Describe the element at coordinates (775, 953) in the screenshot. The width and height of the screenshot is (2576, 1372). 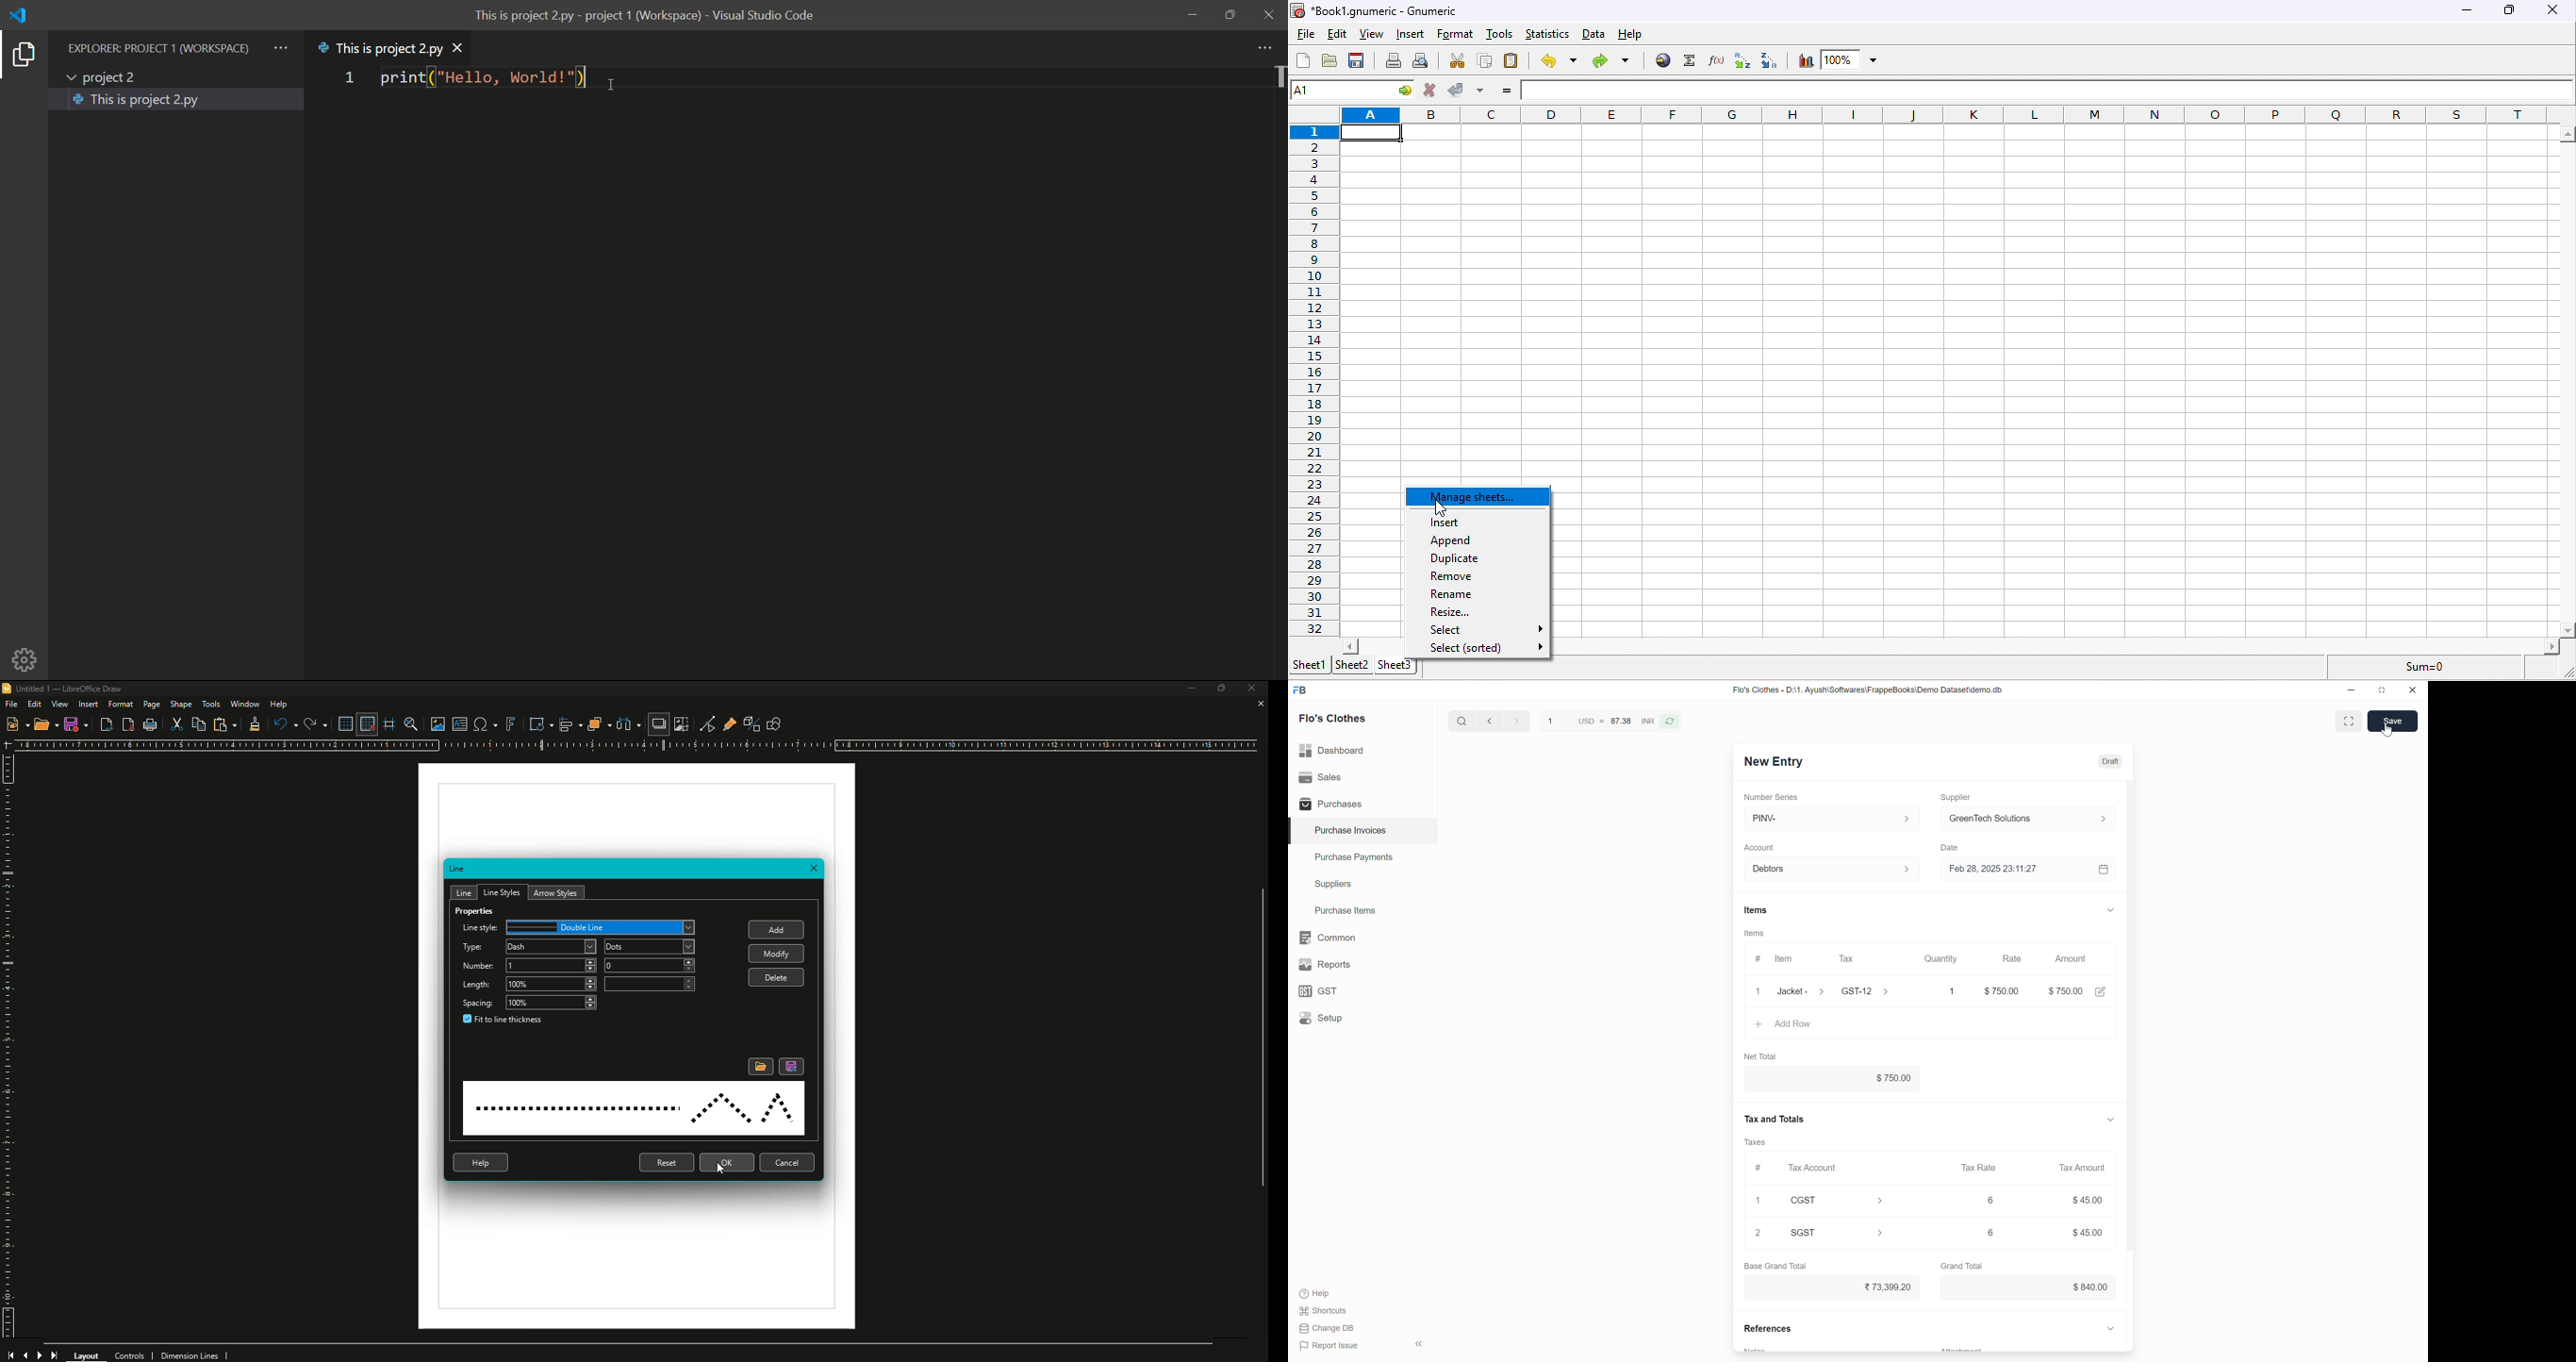
I see `Modify` at that location.